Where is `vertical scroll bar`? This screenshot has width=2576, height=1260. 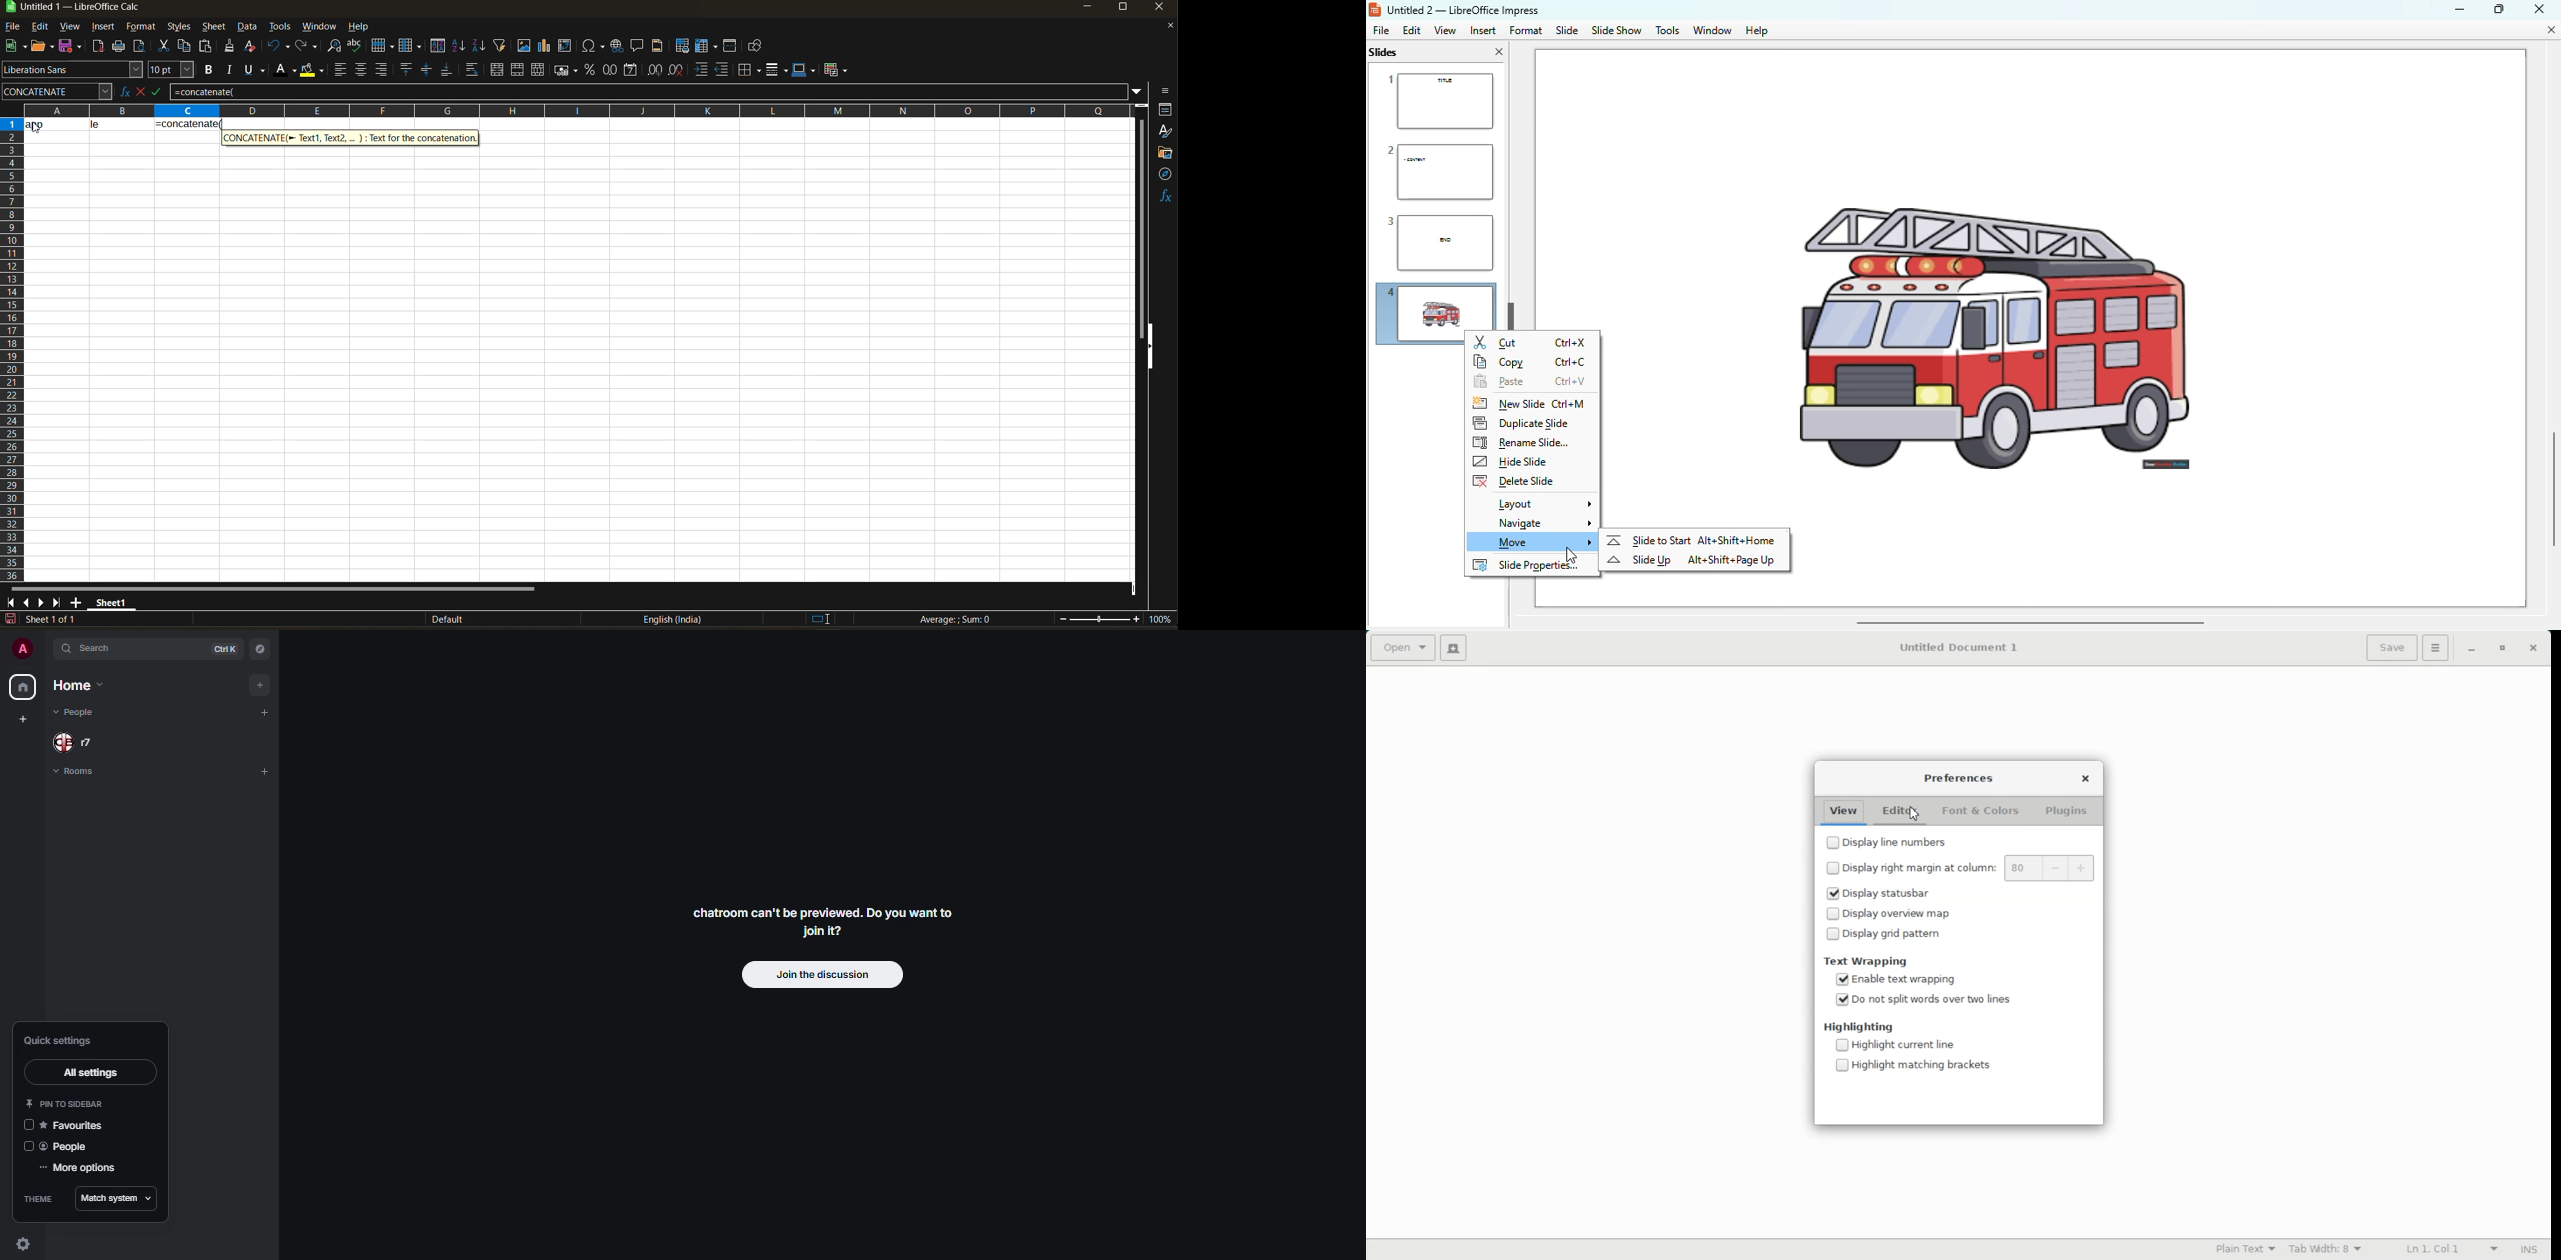 vertical scroll bar is located at coordinates (1142, 220).